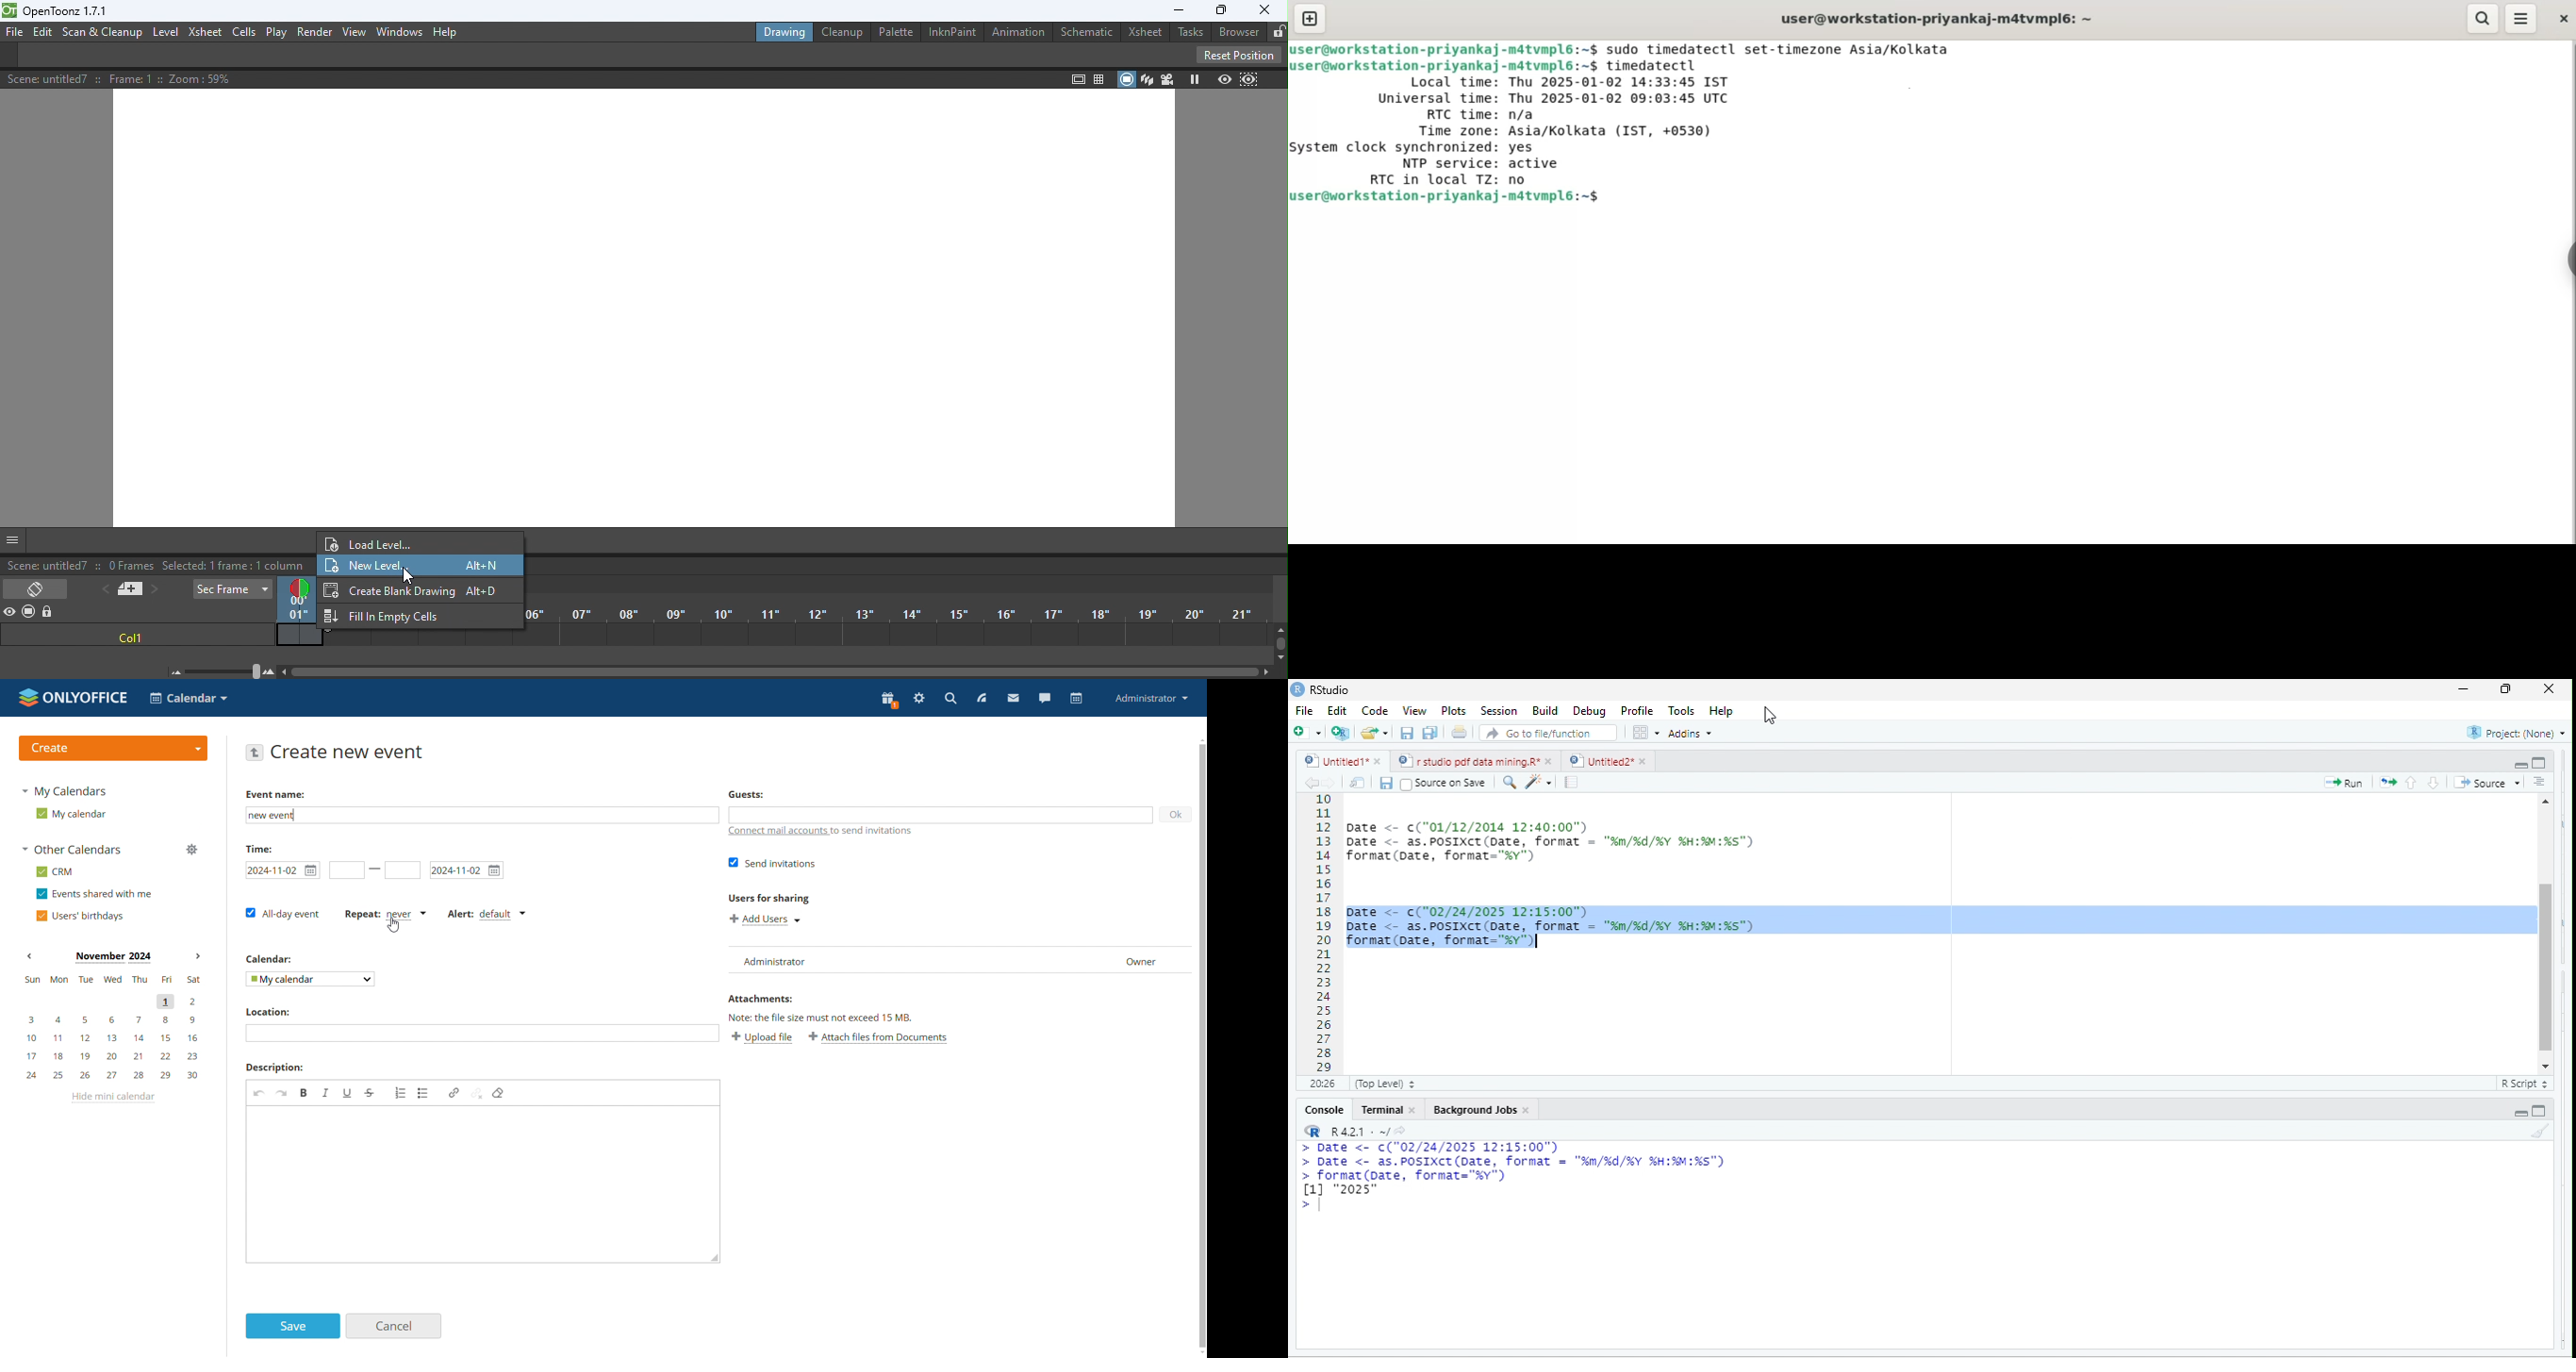 The width and height of the screenshot is (2576, 1372). I want to click on code tools, so click(1540, 782).